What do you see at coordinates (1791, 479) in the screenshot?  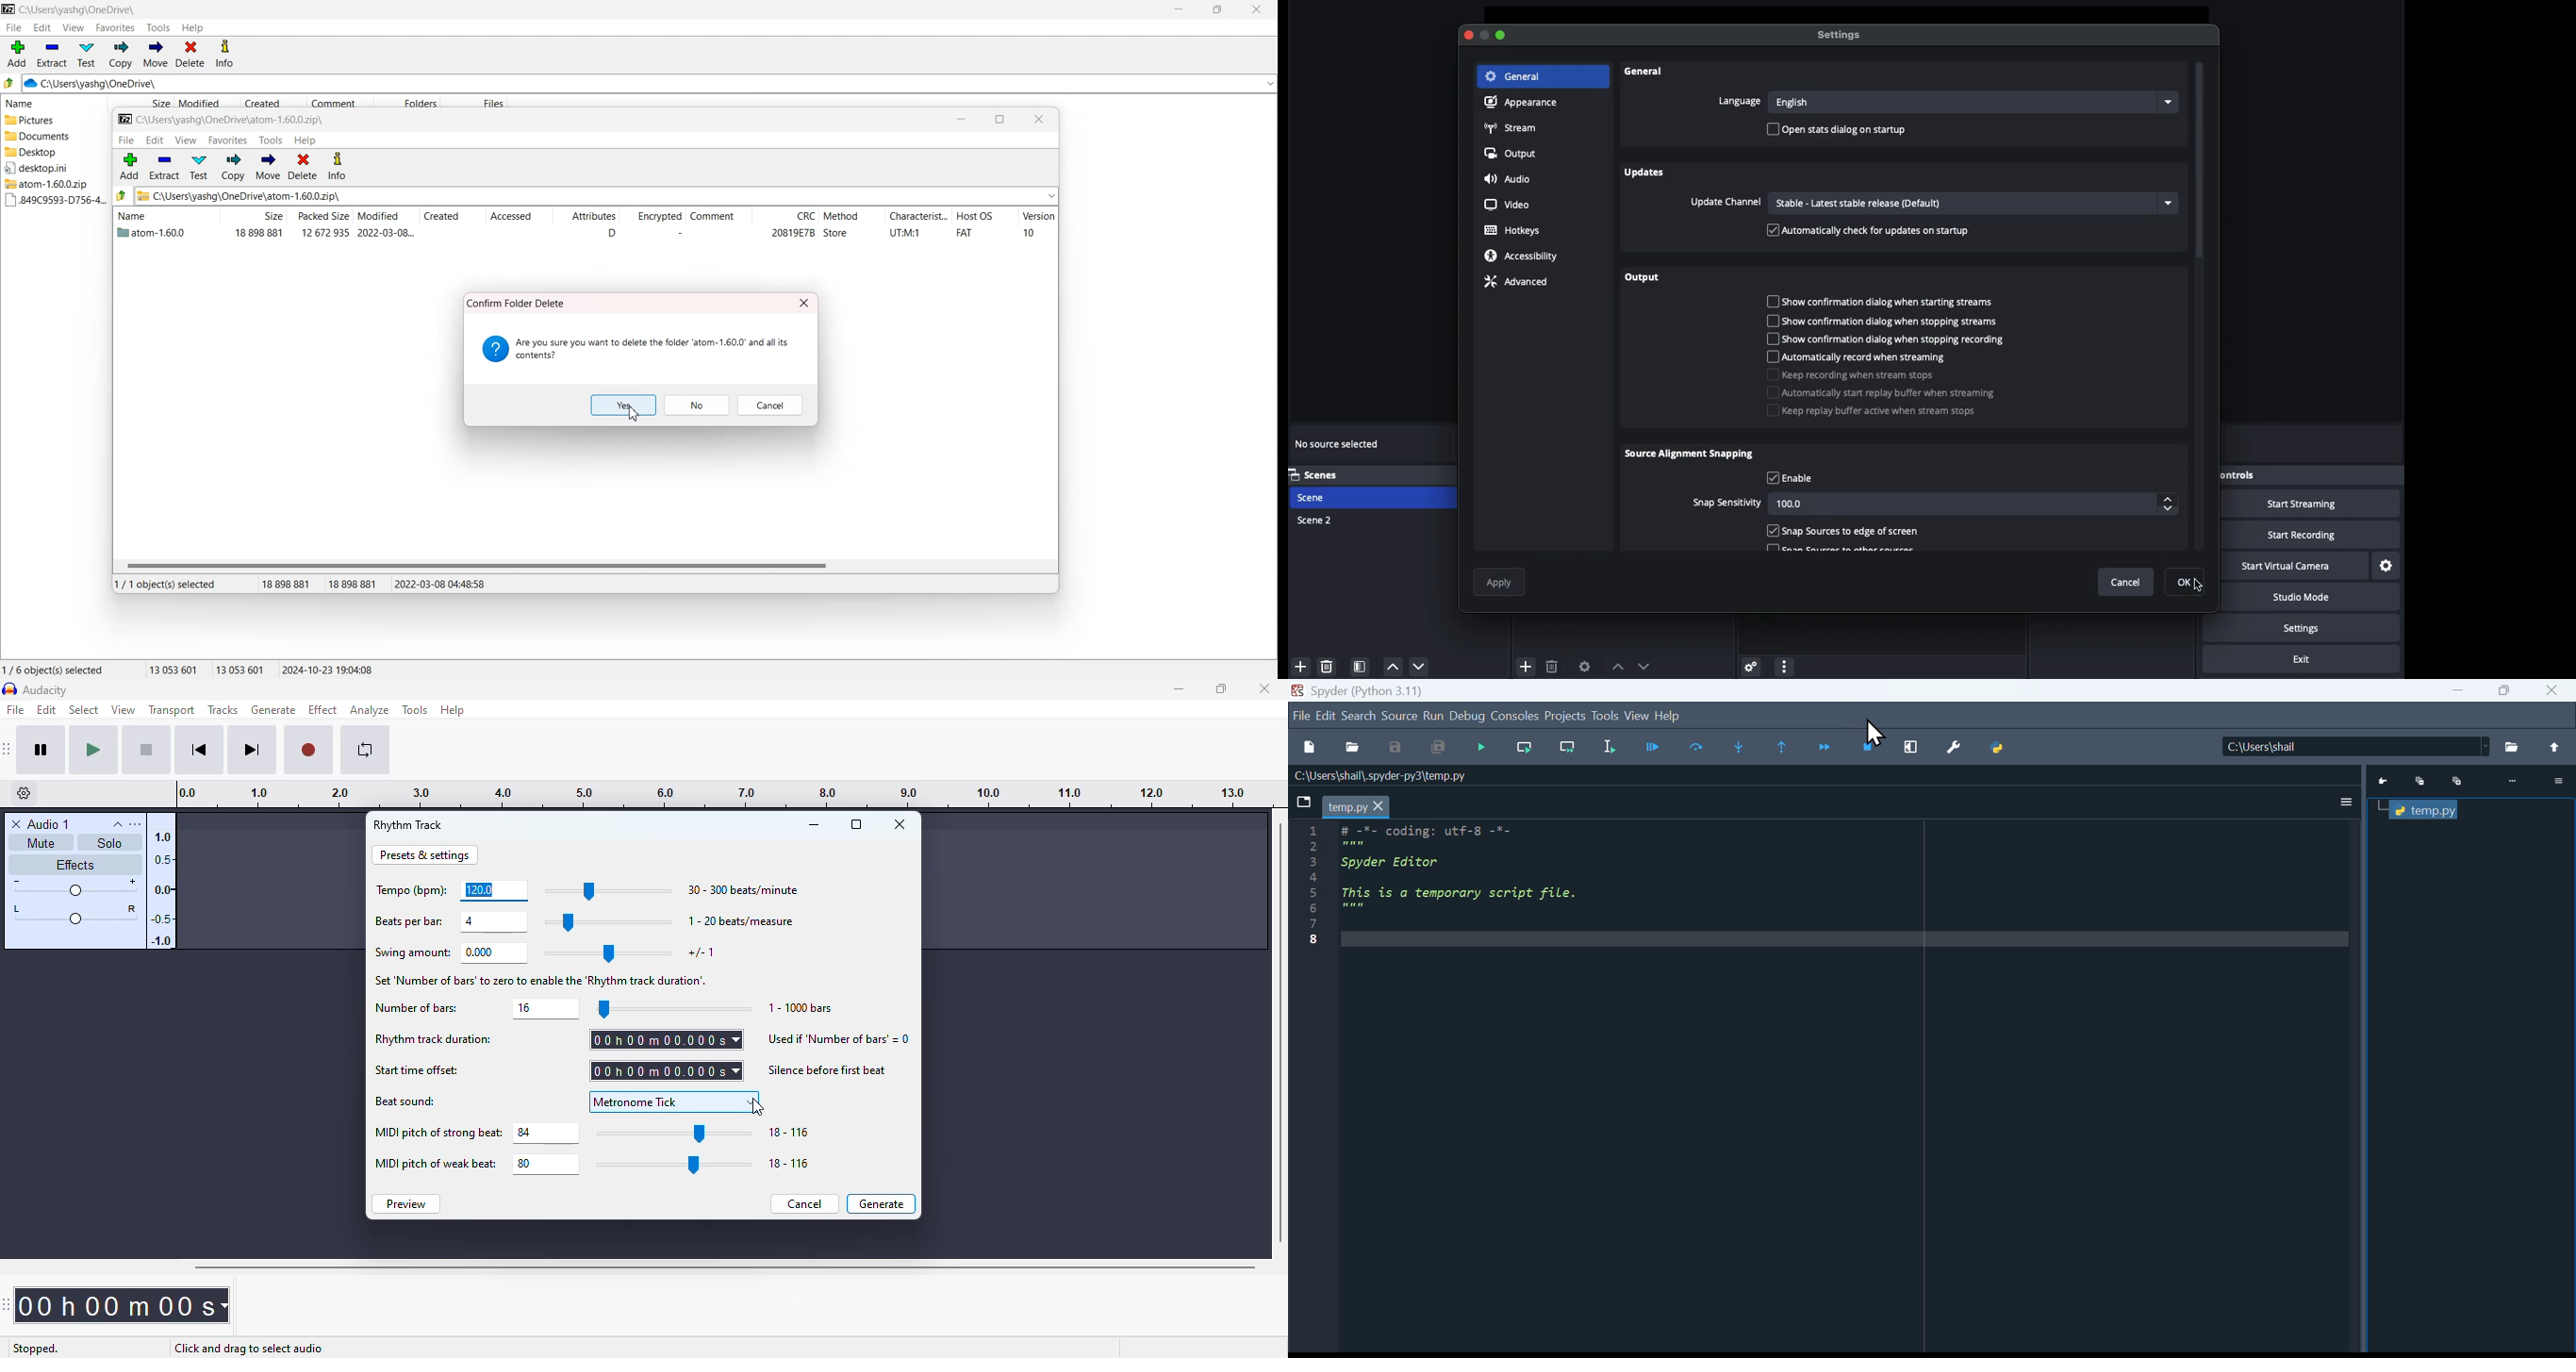 I see `Enable` at bounding box center [1791, 479].